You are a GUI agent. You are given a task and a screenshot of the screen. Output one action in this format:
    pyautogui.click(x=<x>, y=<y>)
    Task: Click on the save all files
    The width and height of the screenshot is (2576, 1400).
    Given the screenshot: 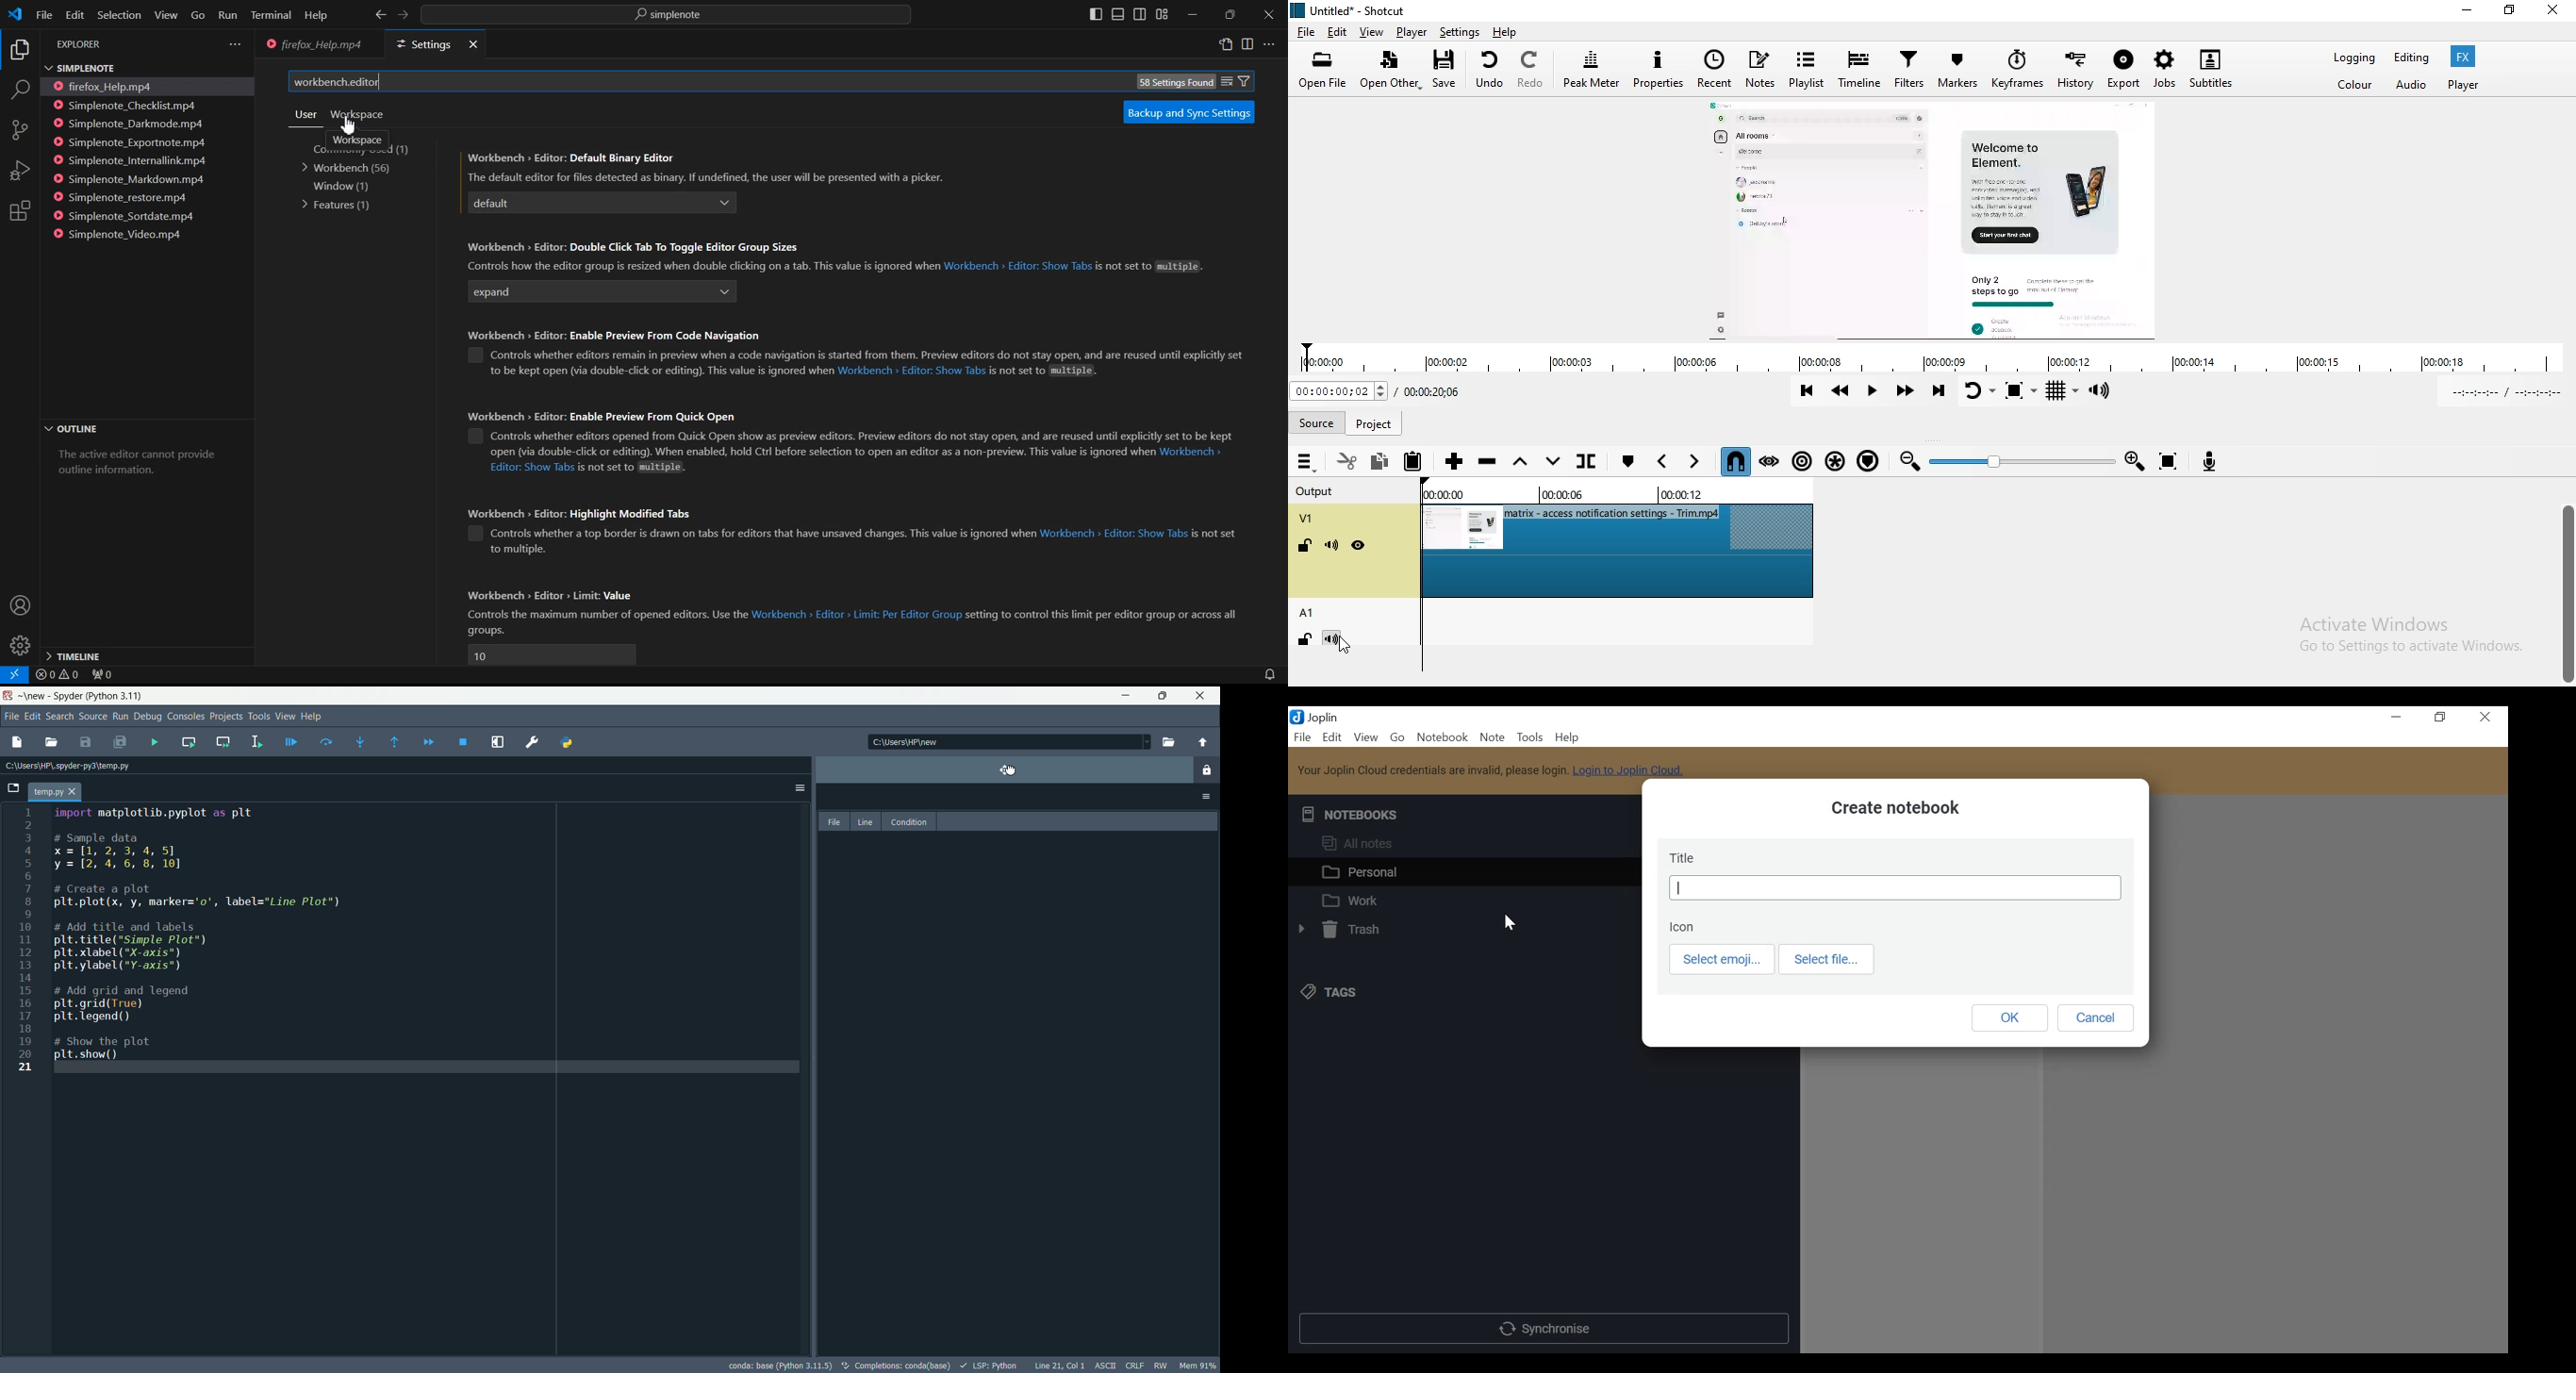 What is the action you would take?
    pyautogui.click(x=122, y=744)
    